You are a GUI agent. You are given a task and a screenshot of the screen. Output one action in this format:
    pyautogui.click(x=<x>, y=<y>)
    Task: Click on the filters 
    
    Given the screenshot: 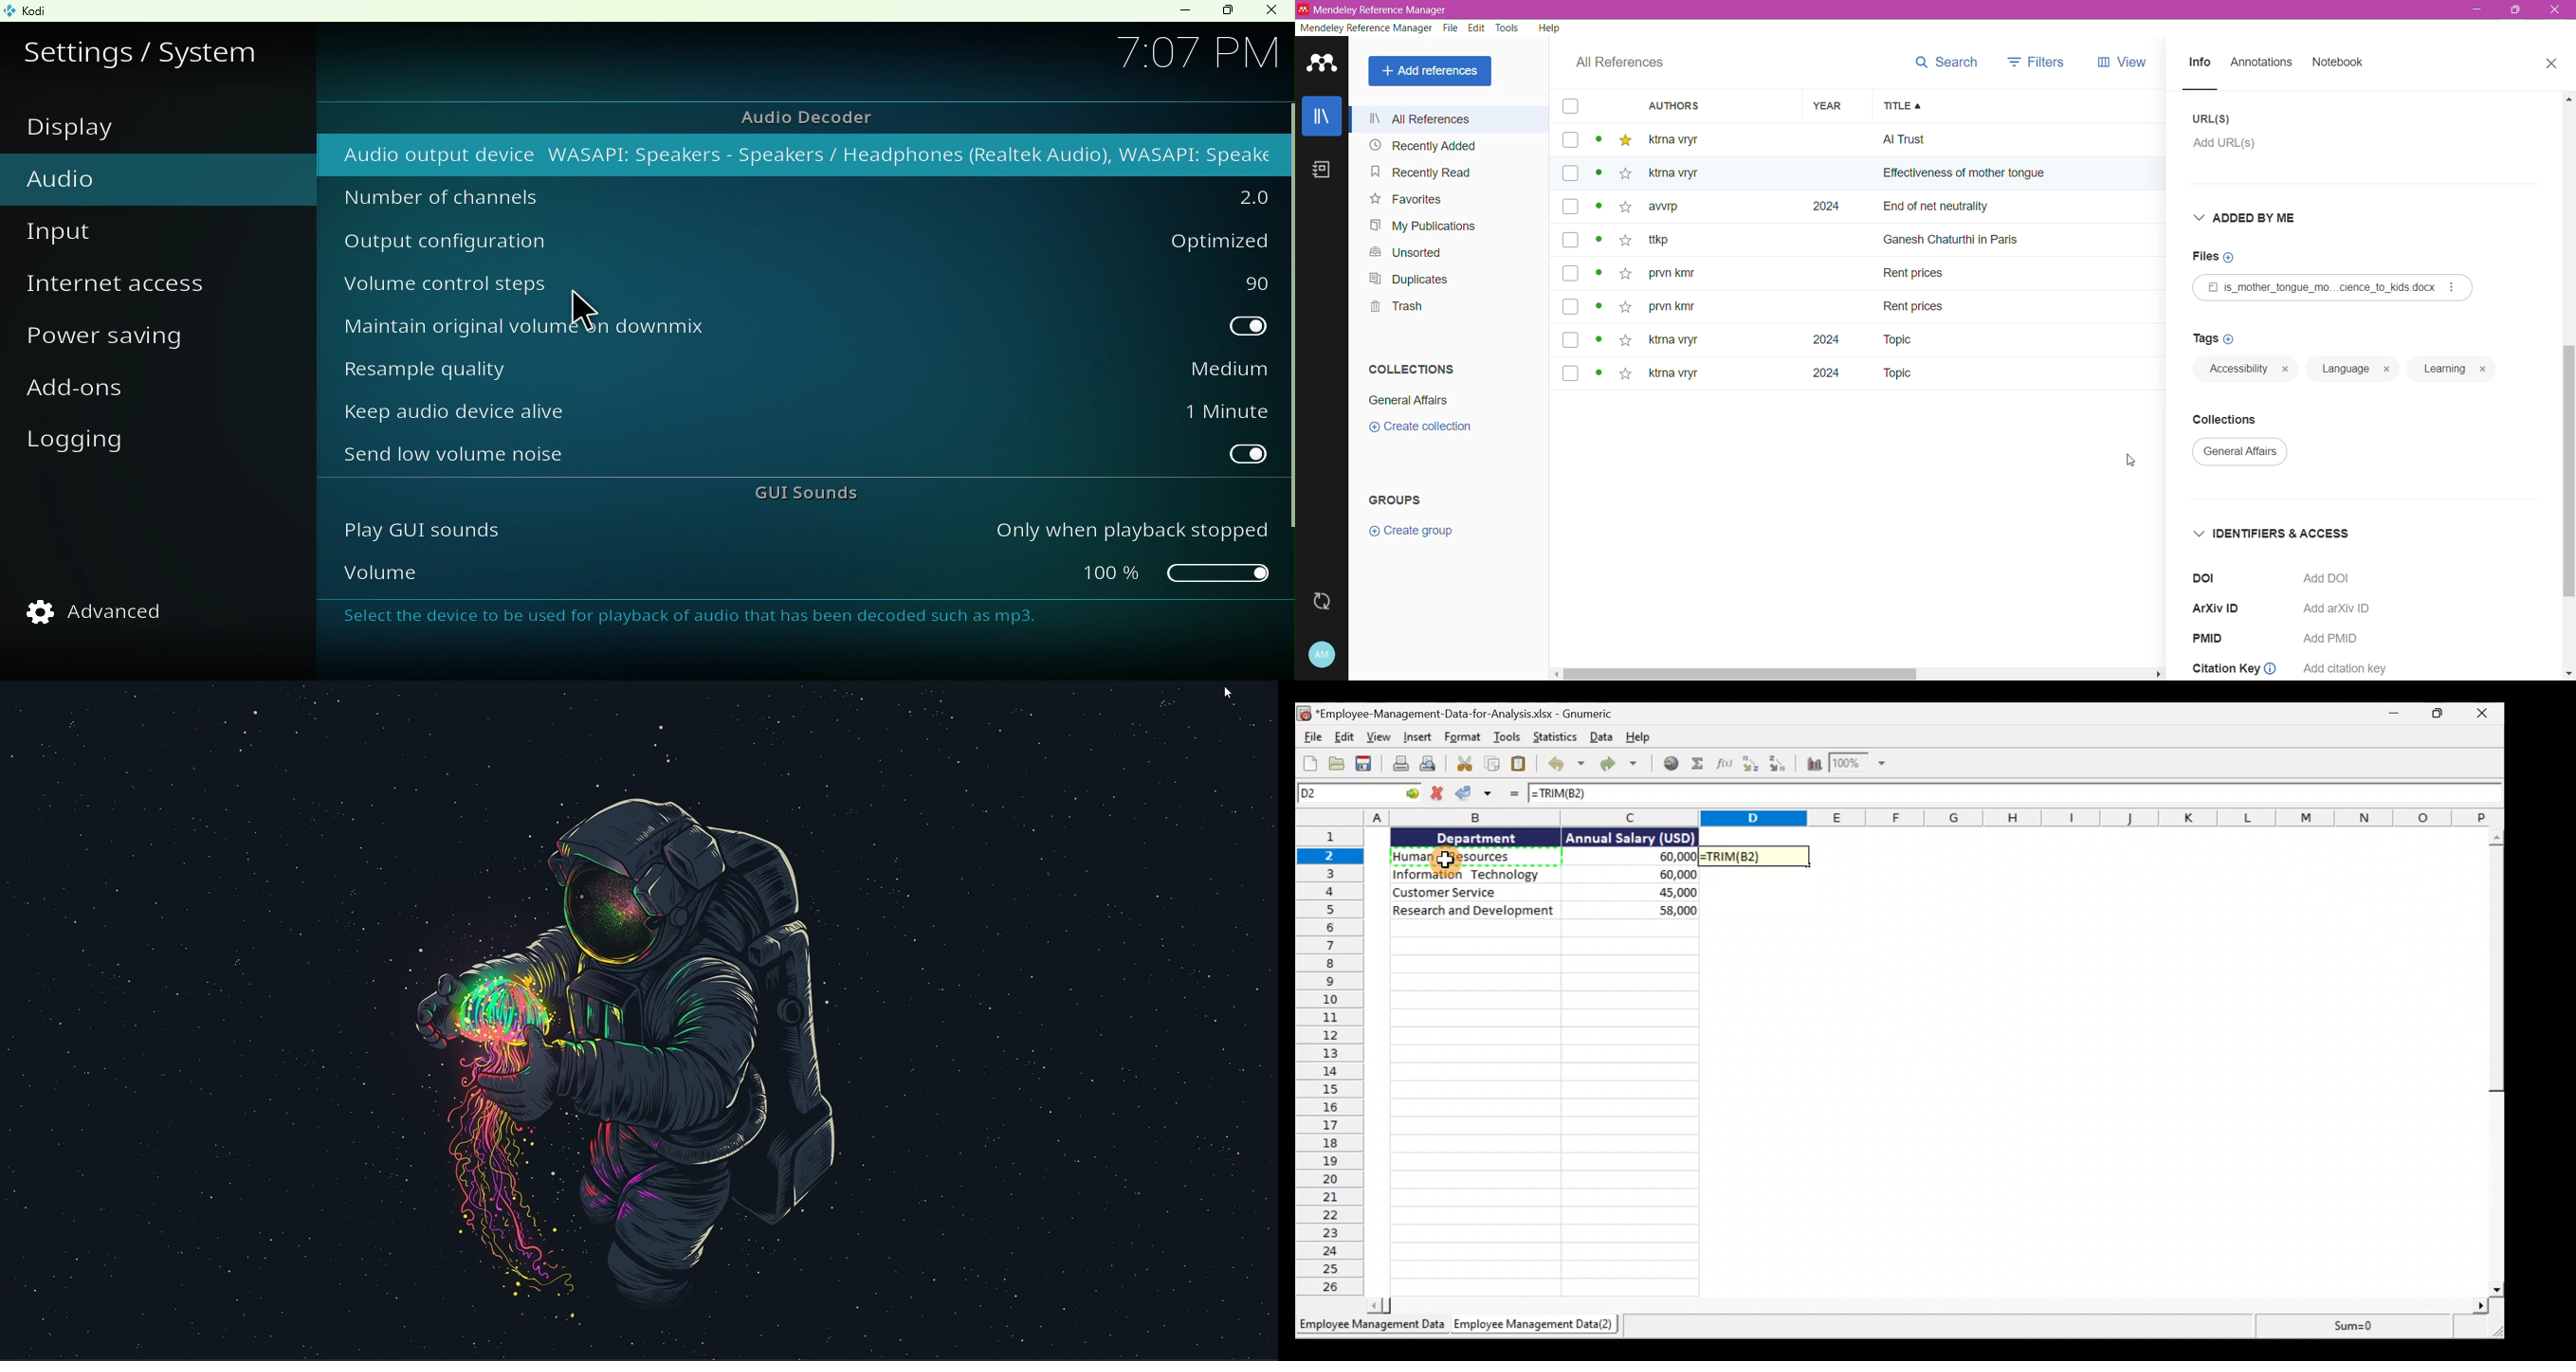 What is the action you would take?
    pyautogui.click(x=2037, y=61)
    